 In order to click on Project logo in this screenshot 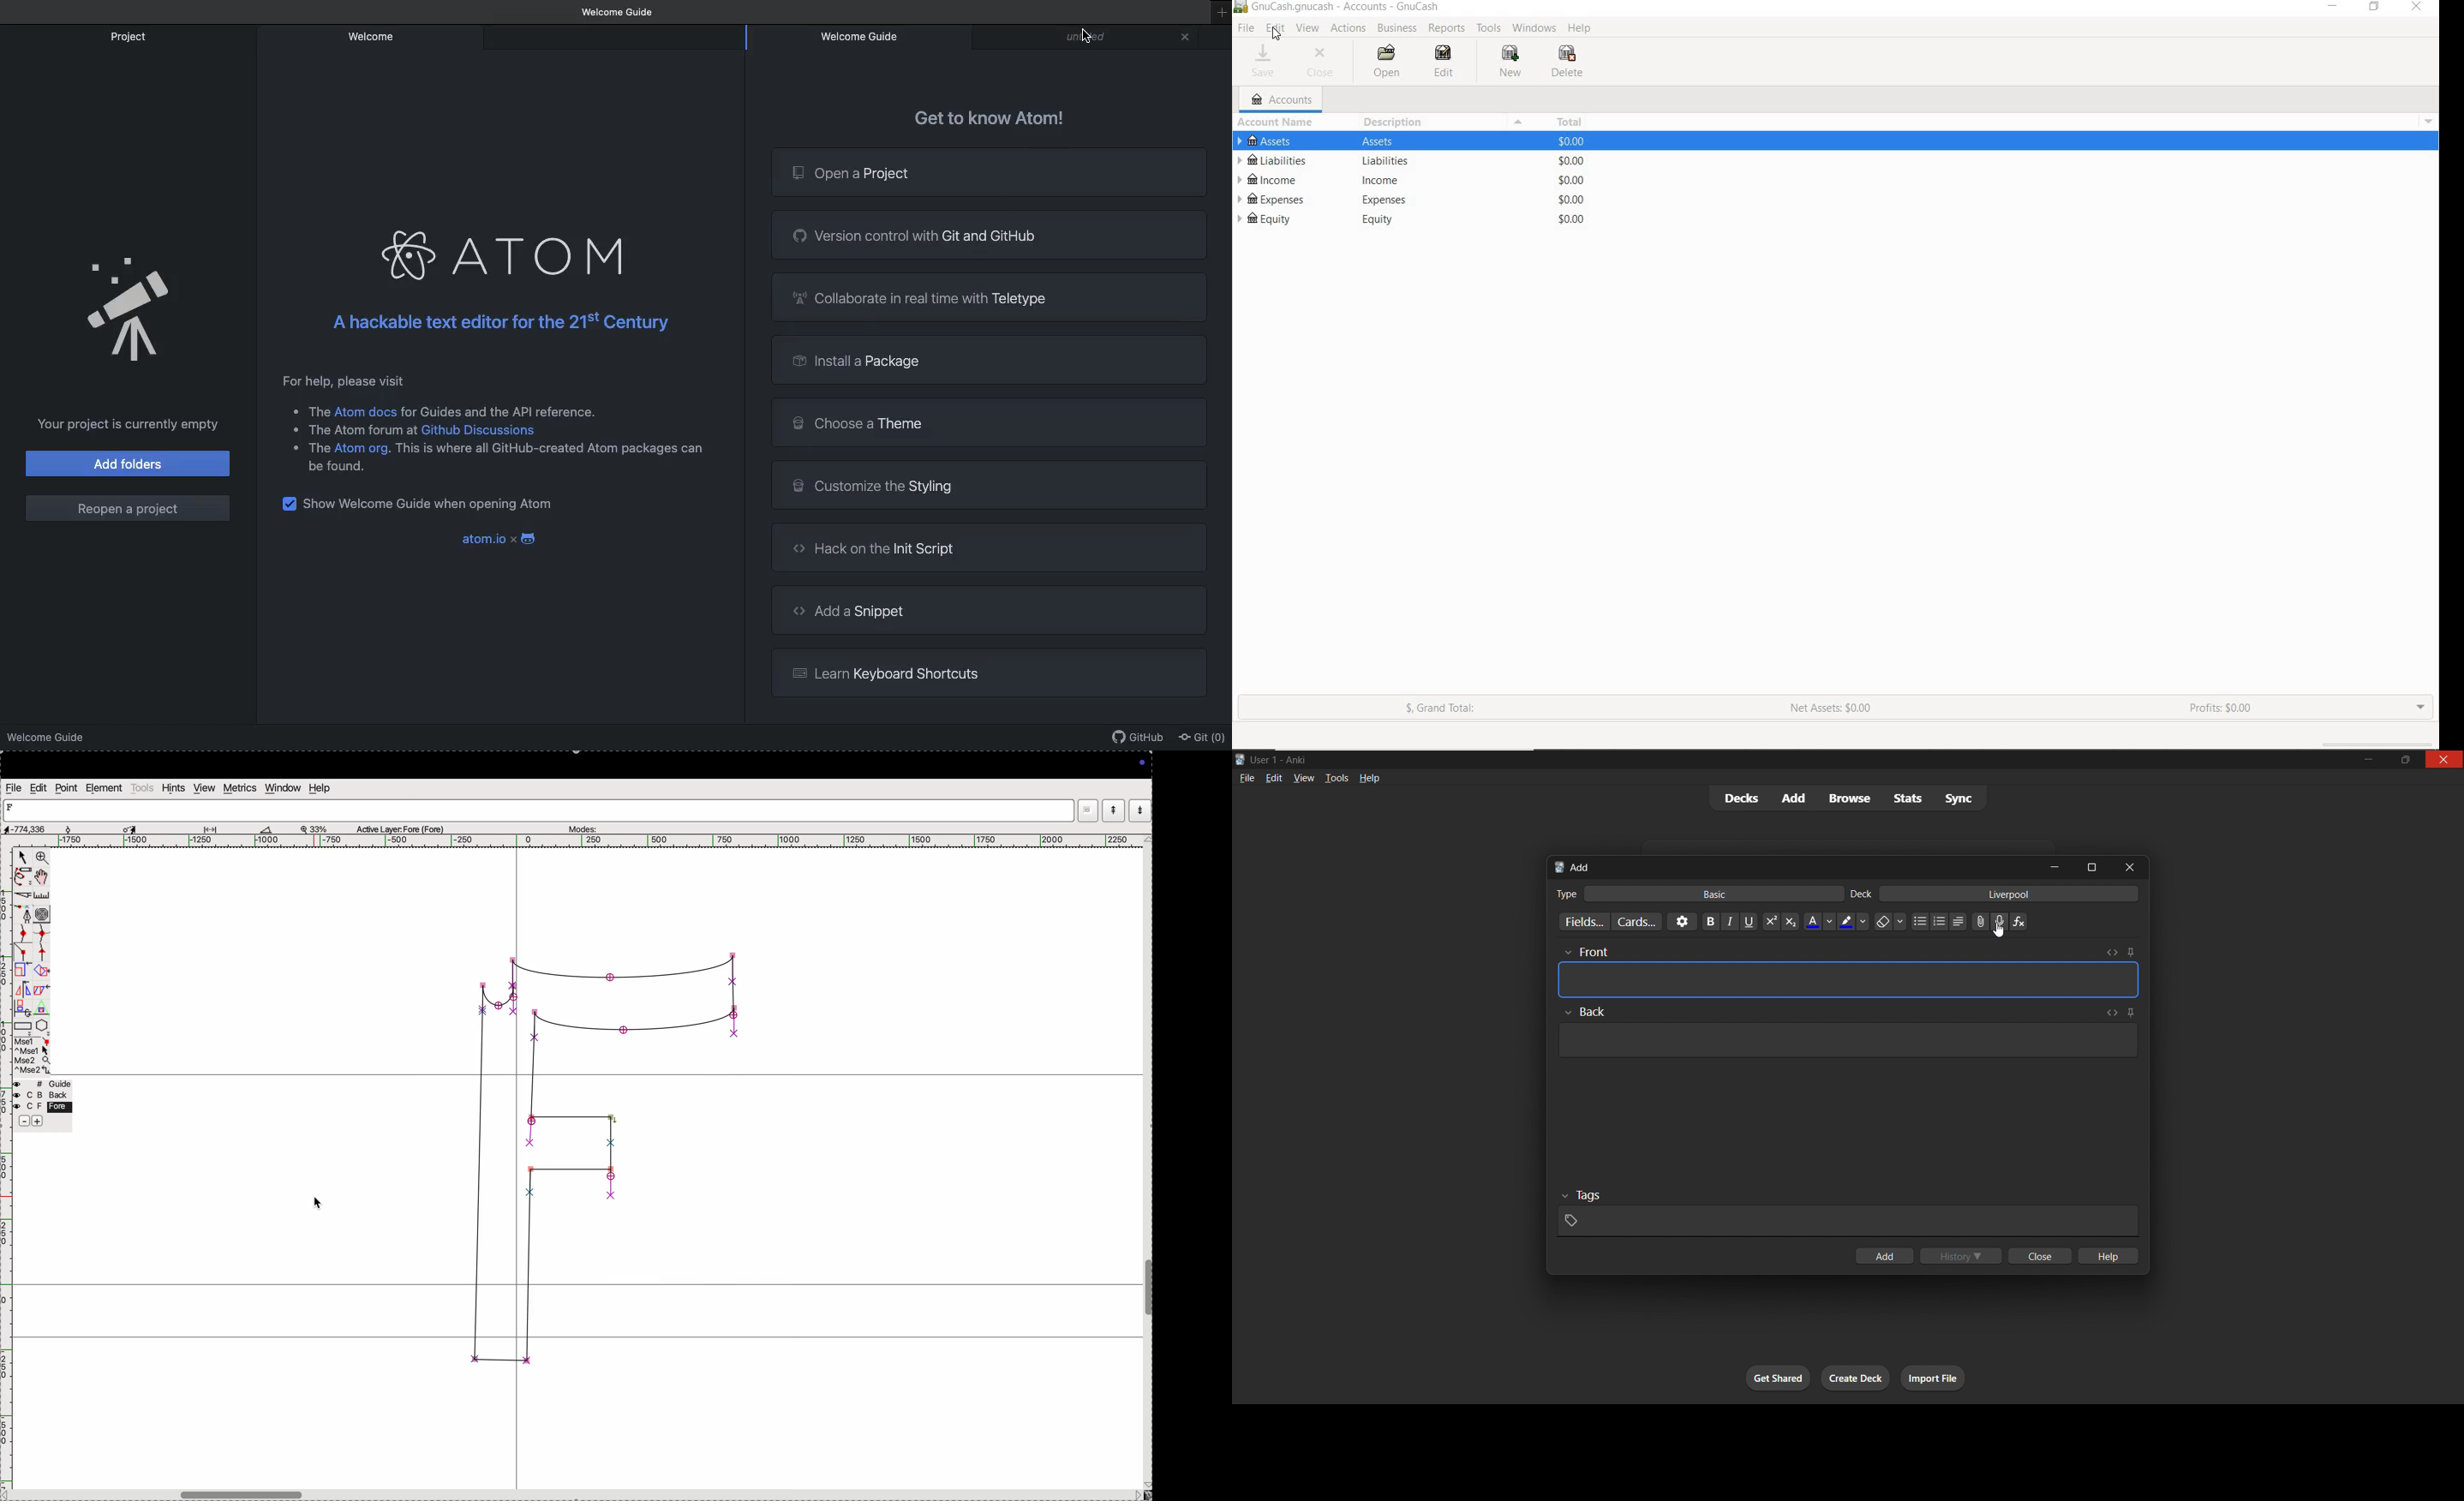, I will do `click(795, 174)`.